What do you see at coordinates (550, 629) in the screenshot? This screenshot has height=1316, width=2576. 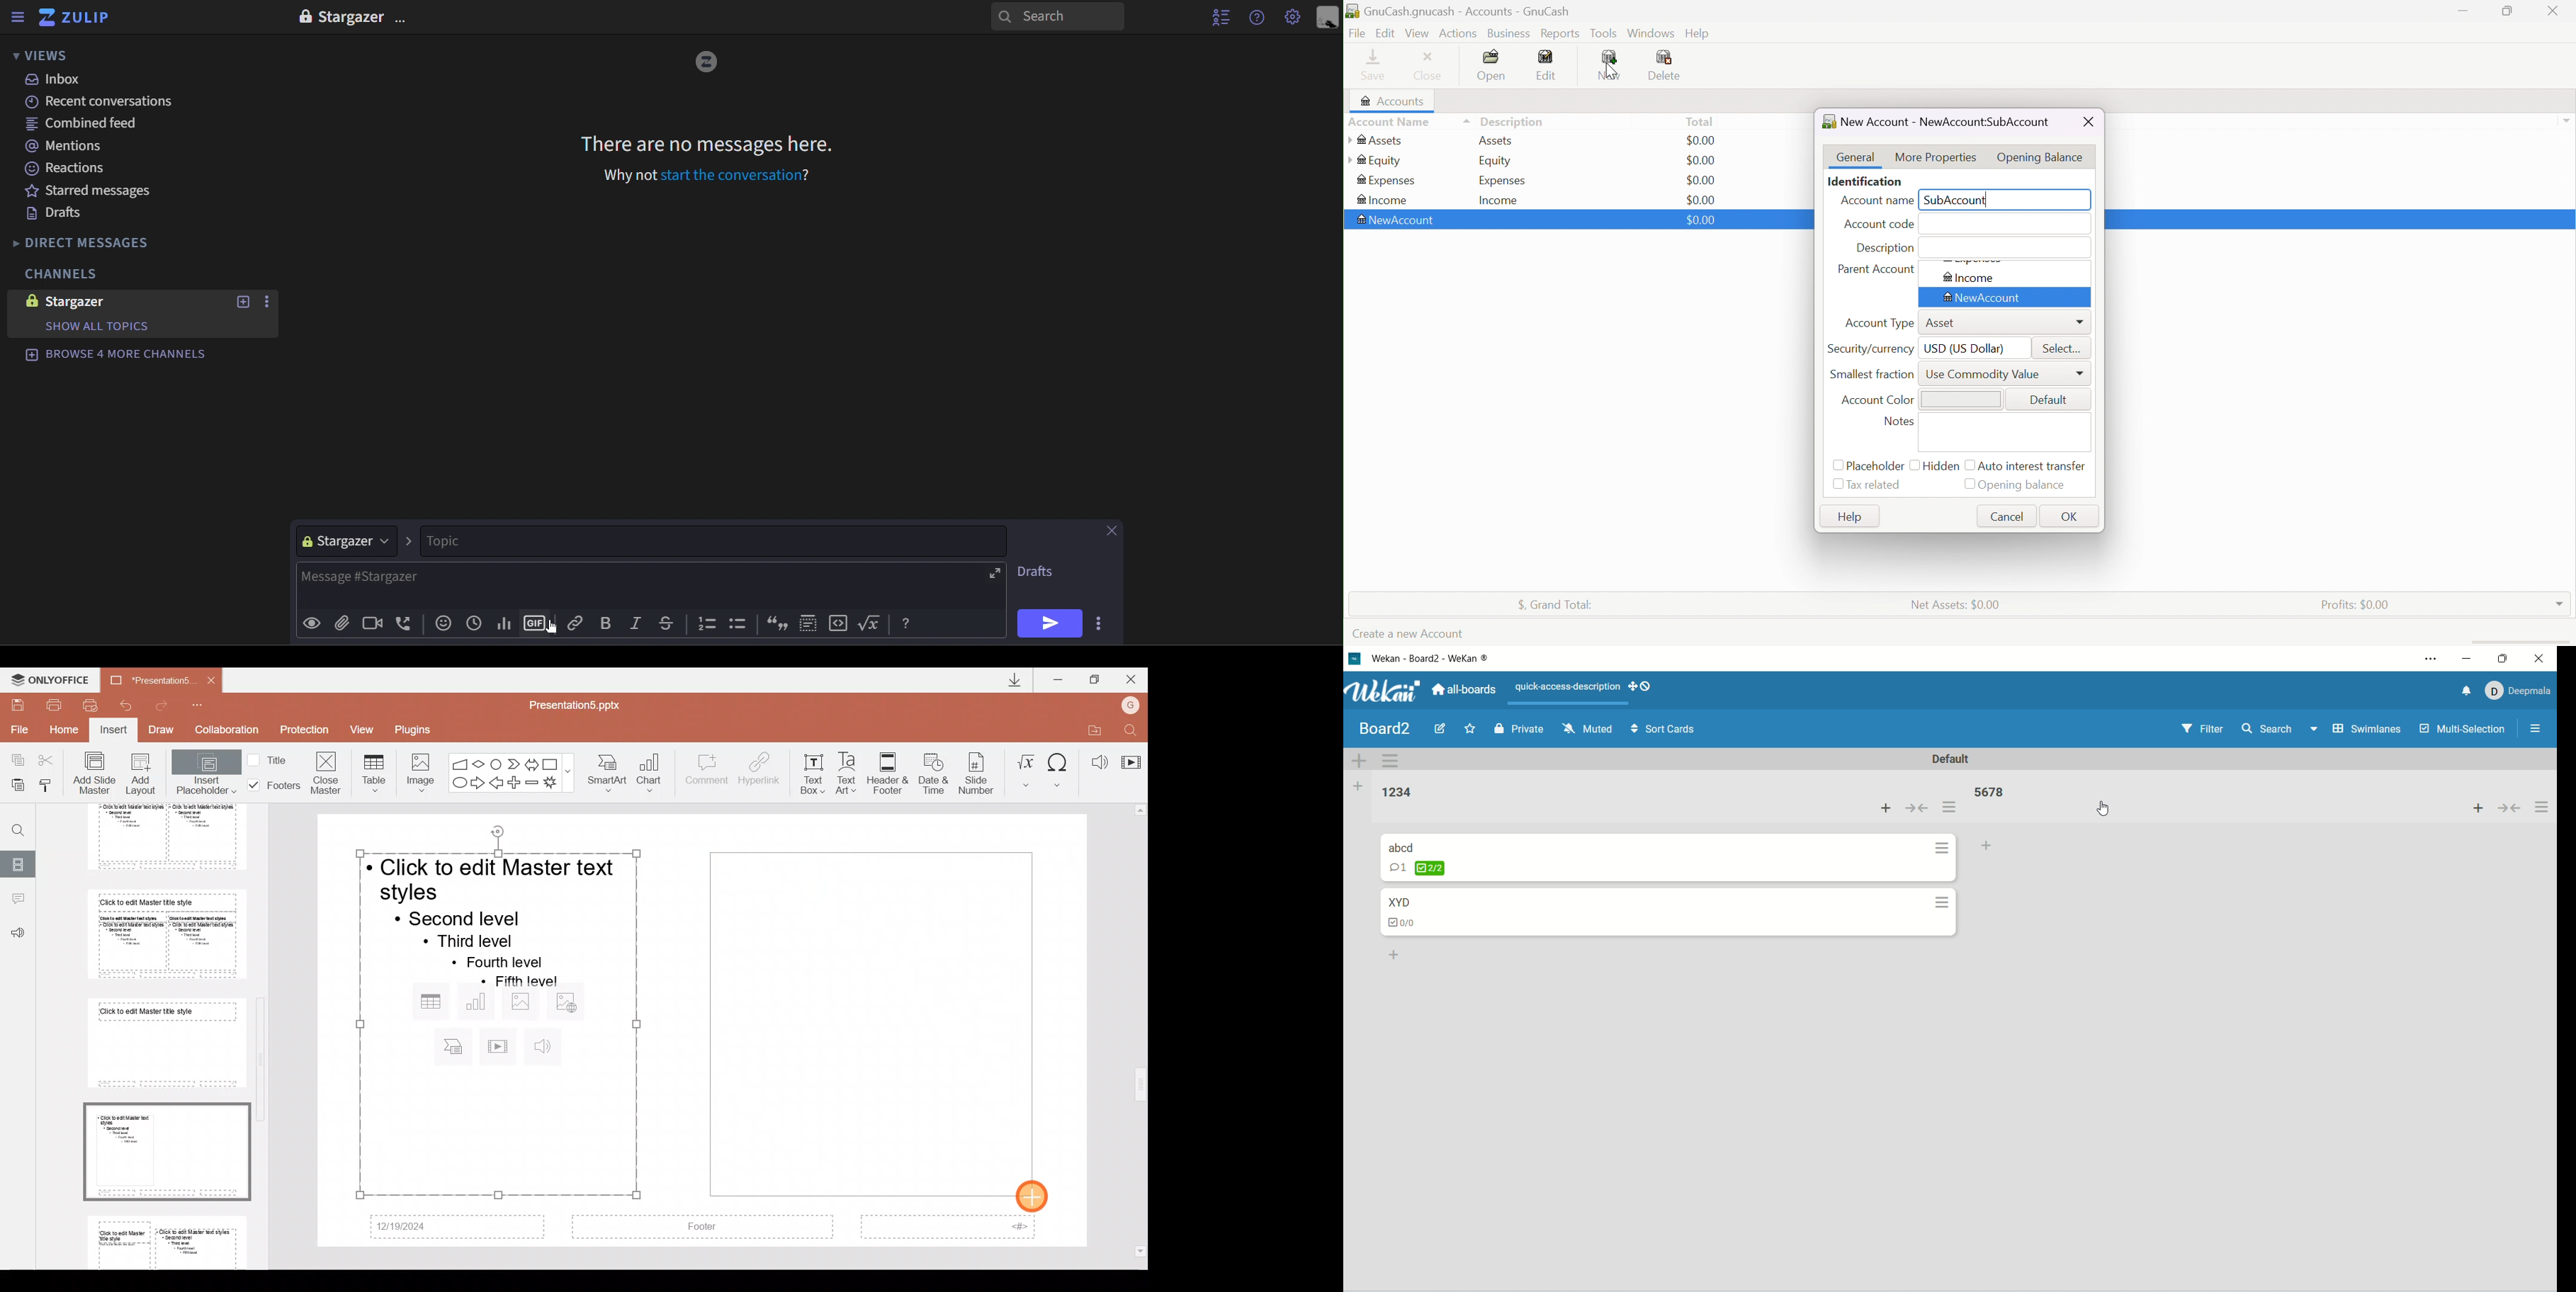 I see `cursor` at bounding box center [550, 629].